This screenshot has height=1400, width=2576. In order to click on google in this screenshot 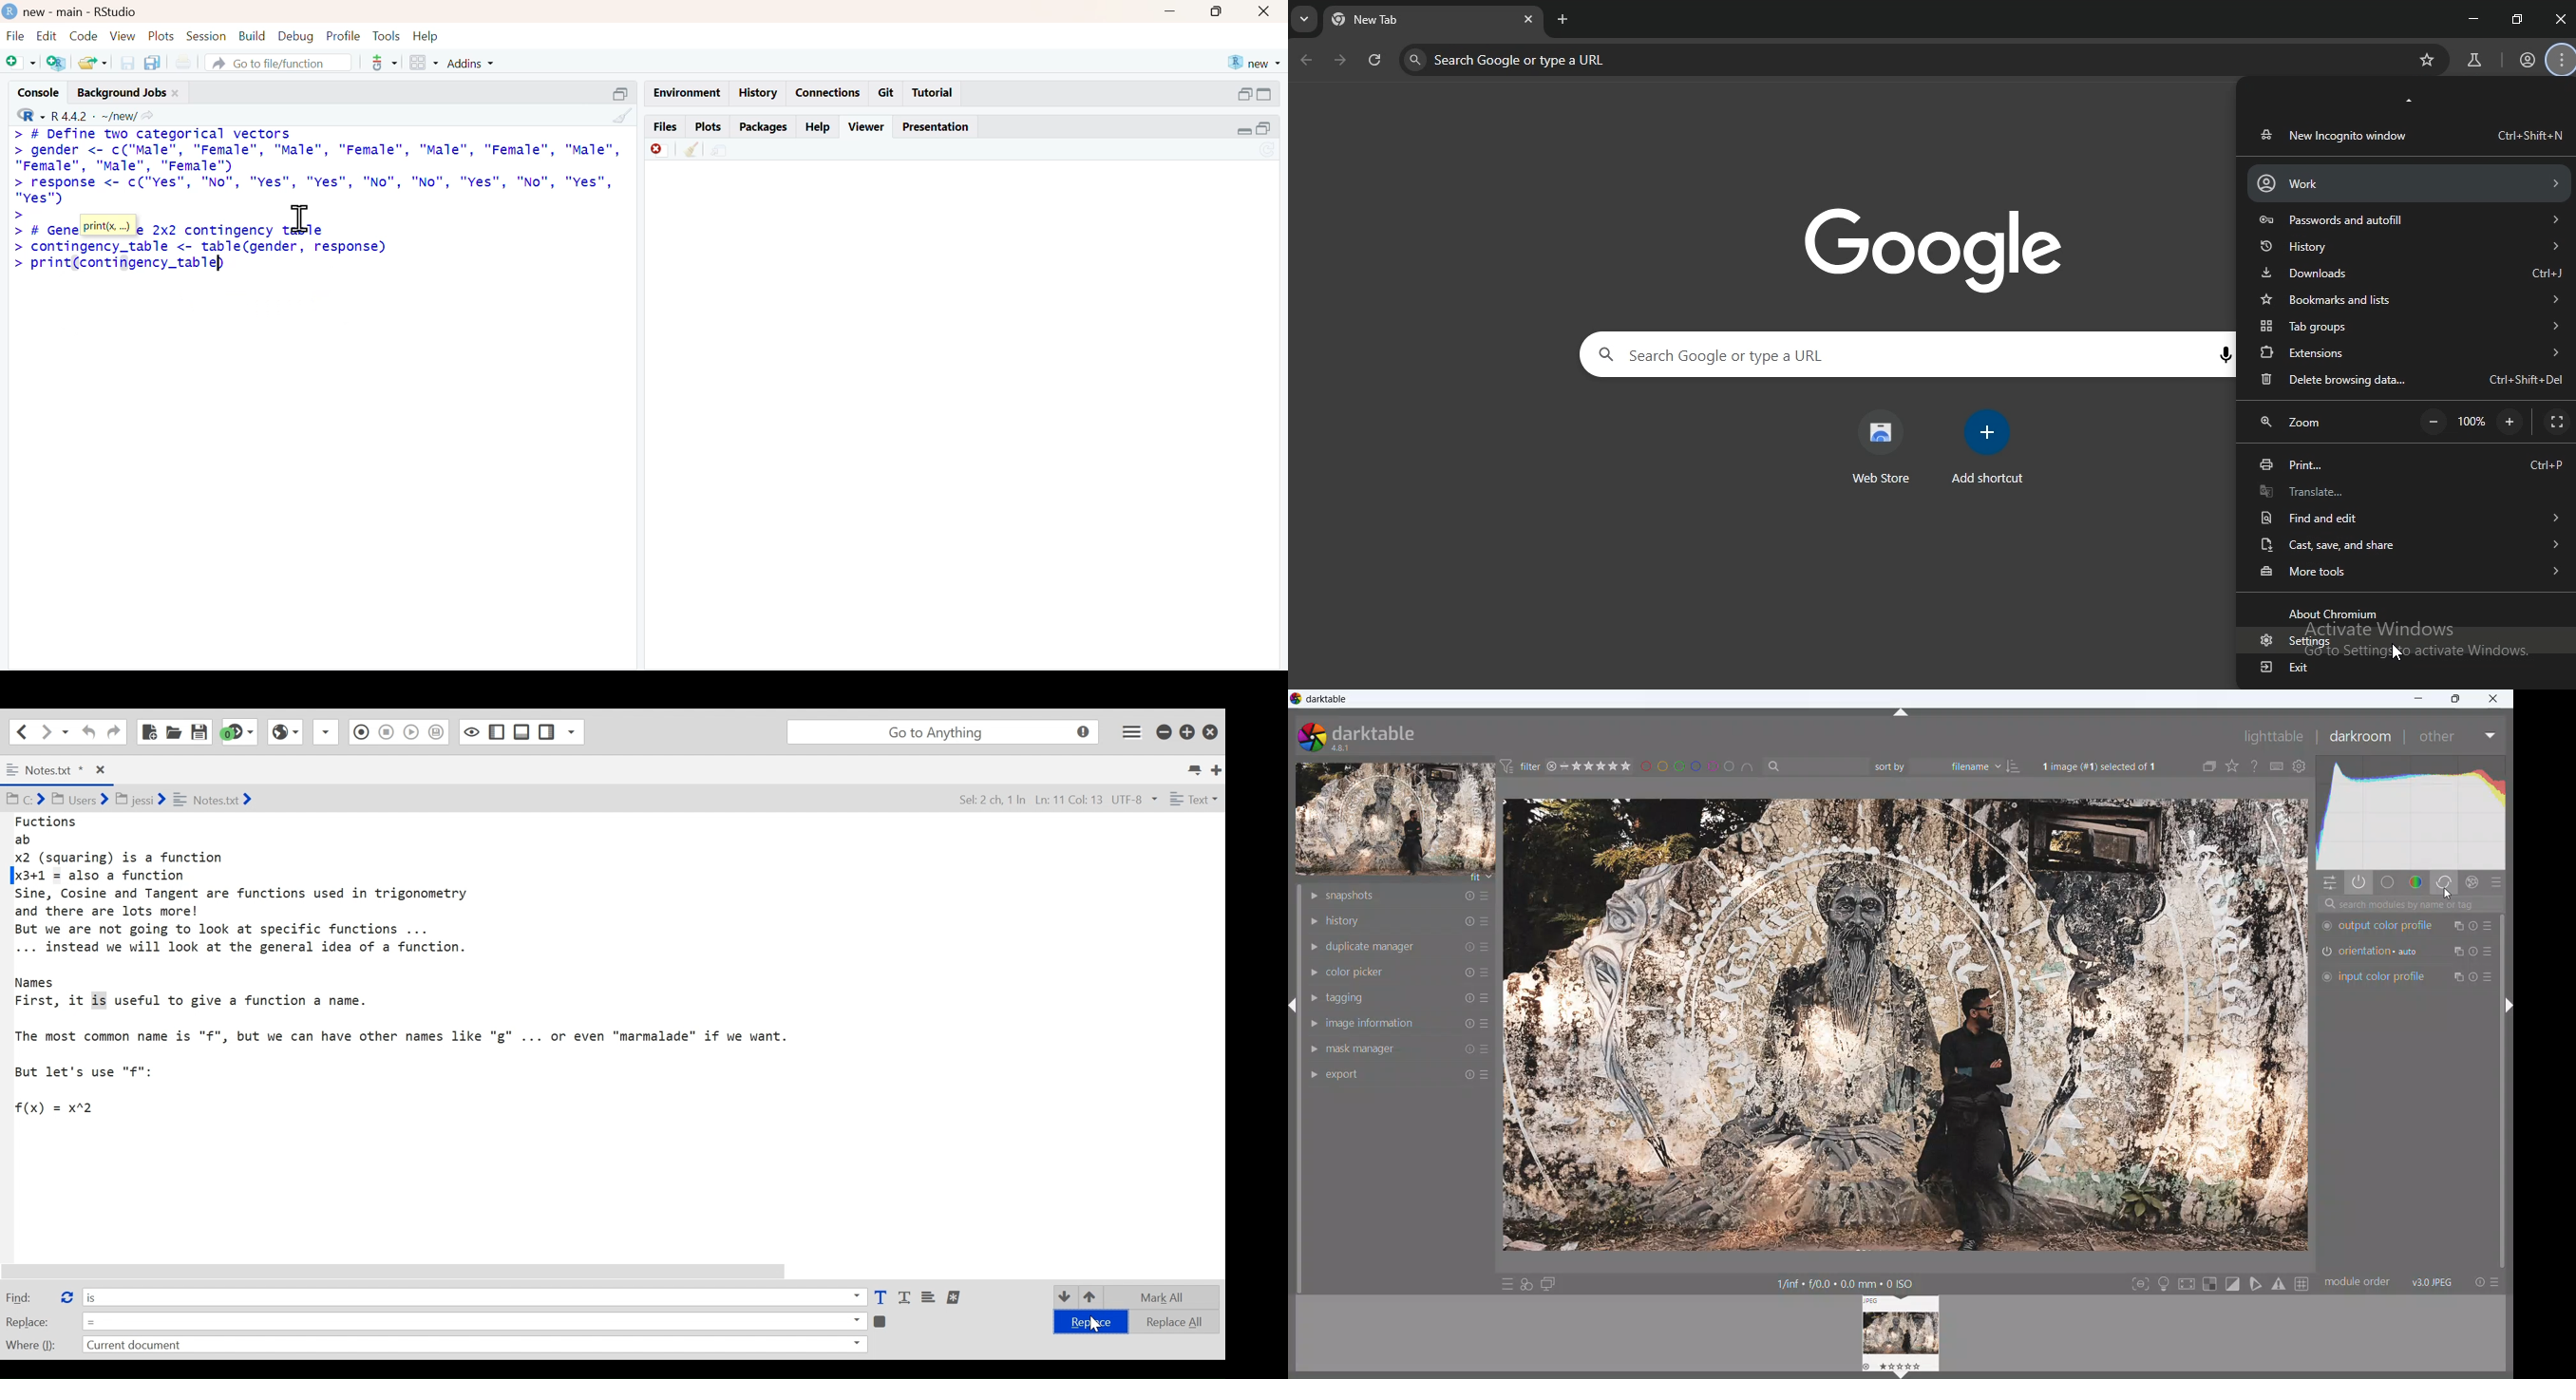, I will do `click(1945, 248)`.